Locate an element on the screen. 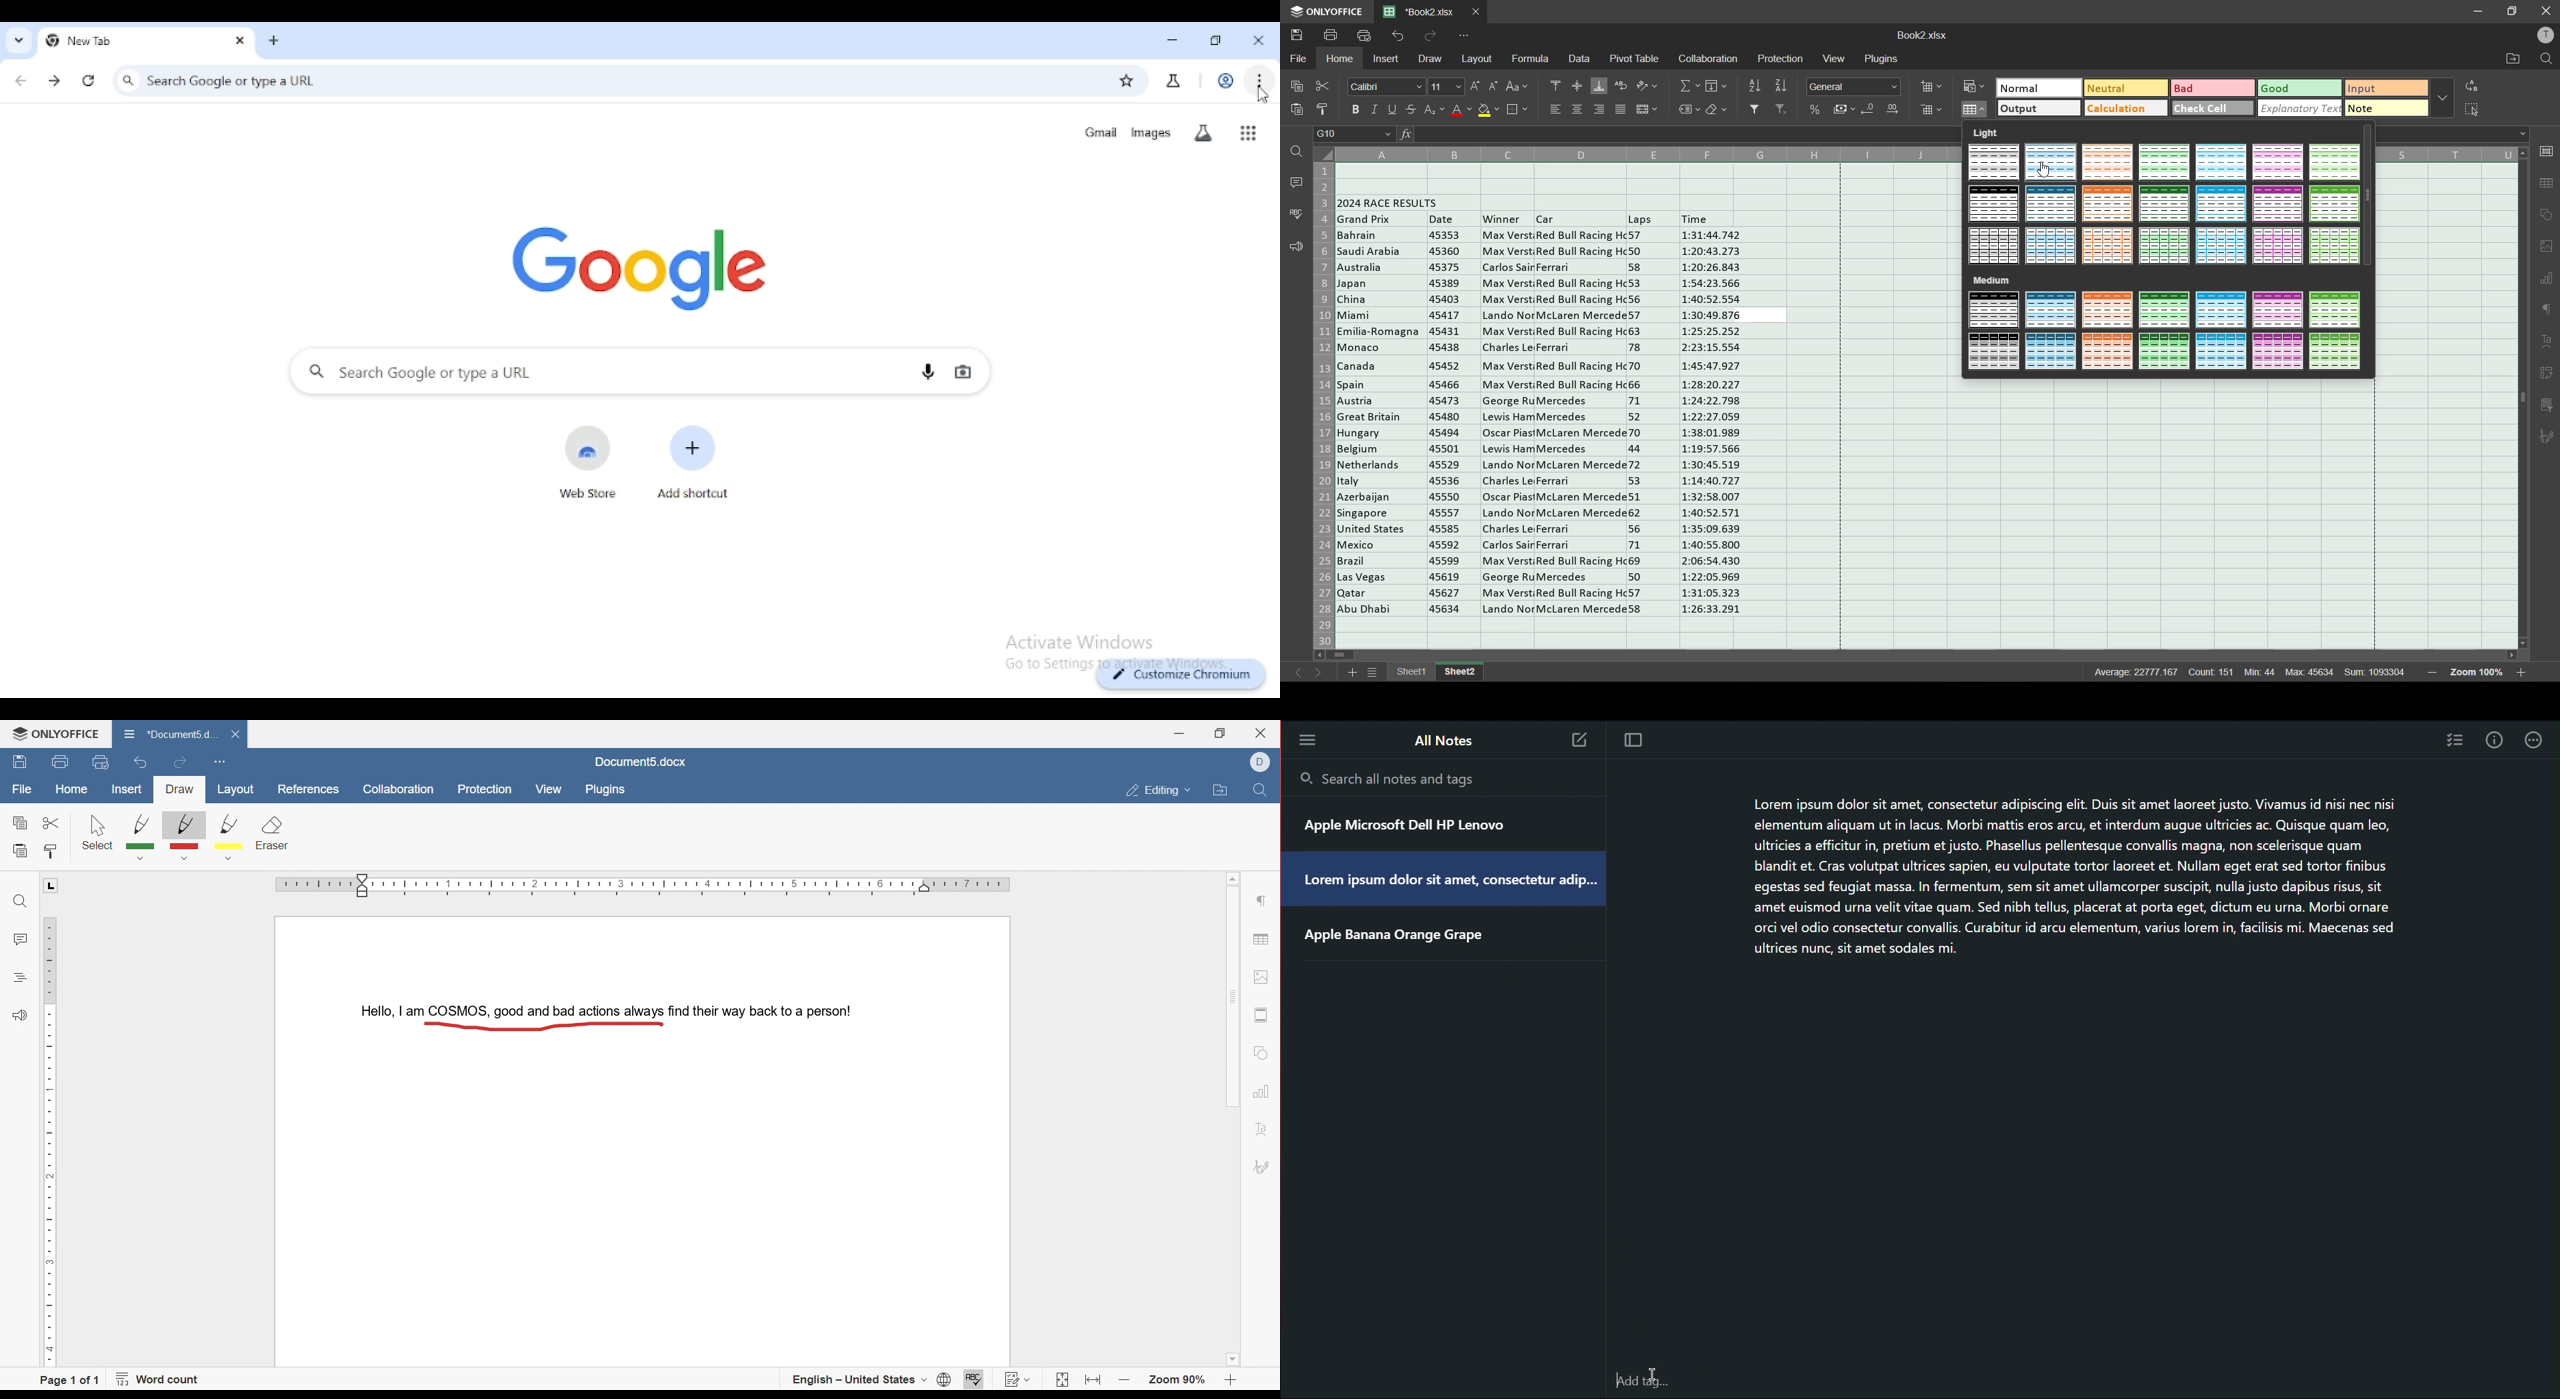 The width and height of the screenshot is (2576, 1400). document5.docx is located at coordinates (641, 761).